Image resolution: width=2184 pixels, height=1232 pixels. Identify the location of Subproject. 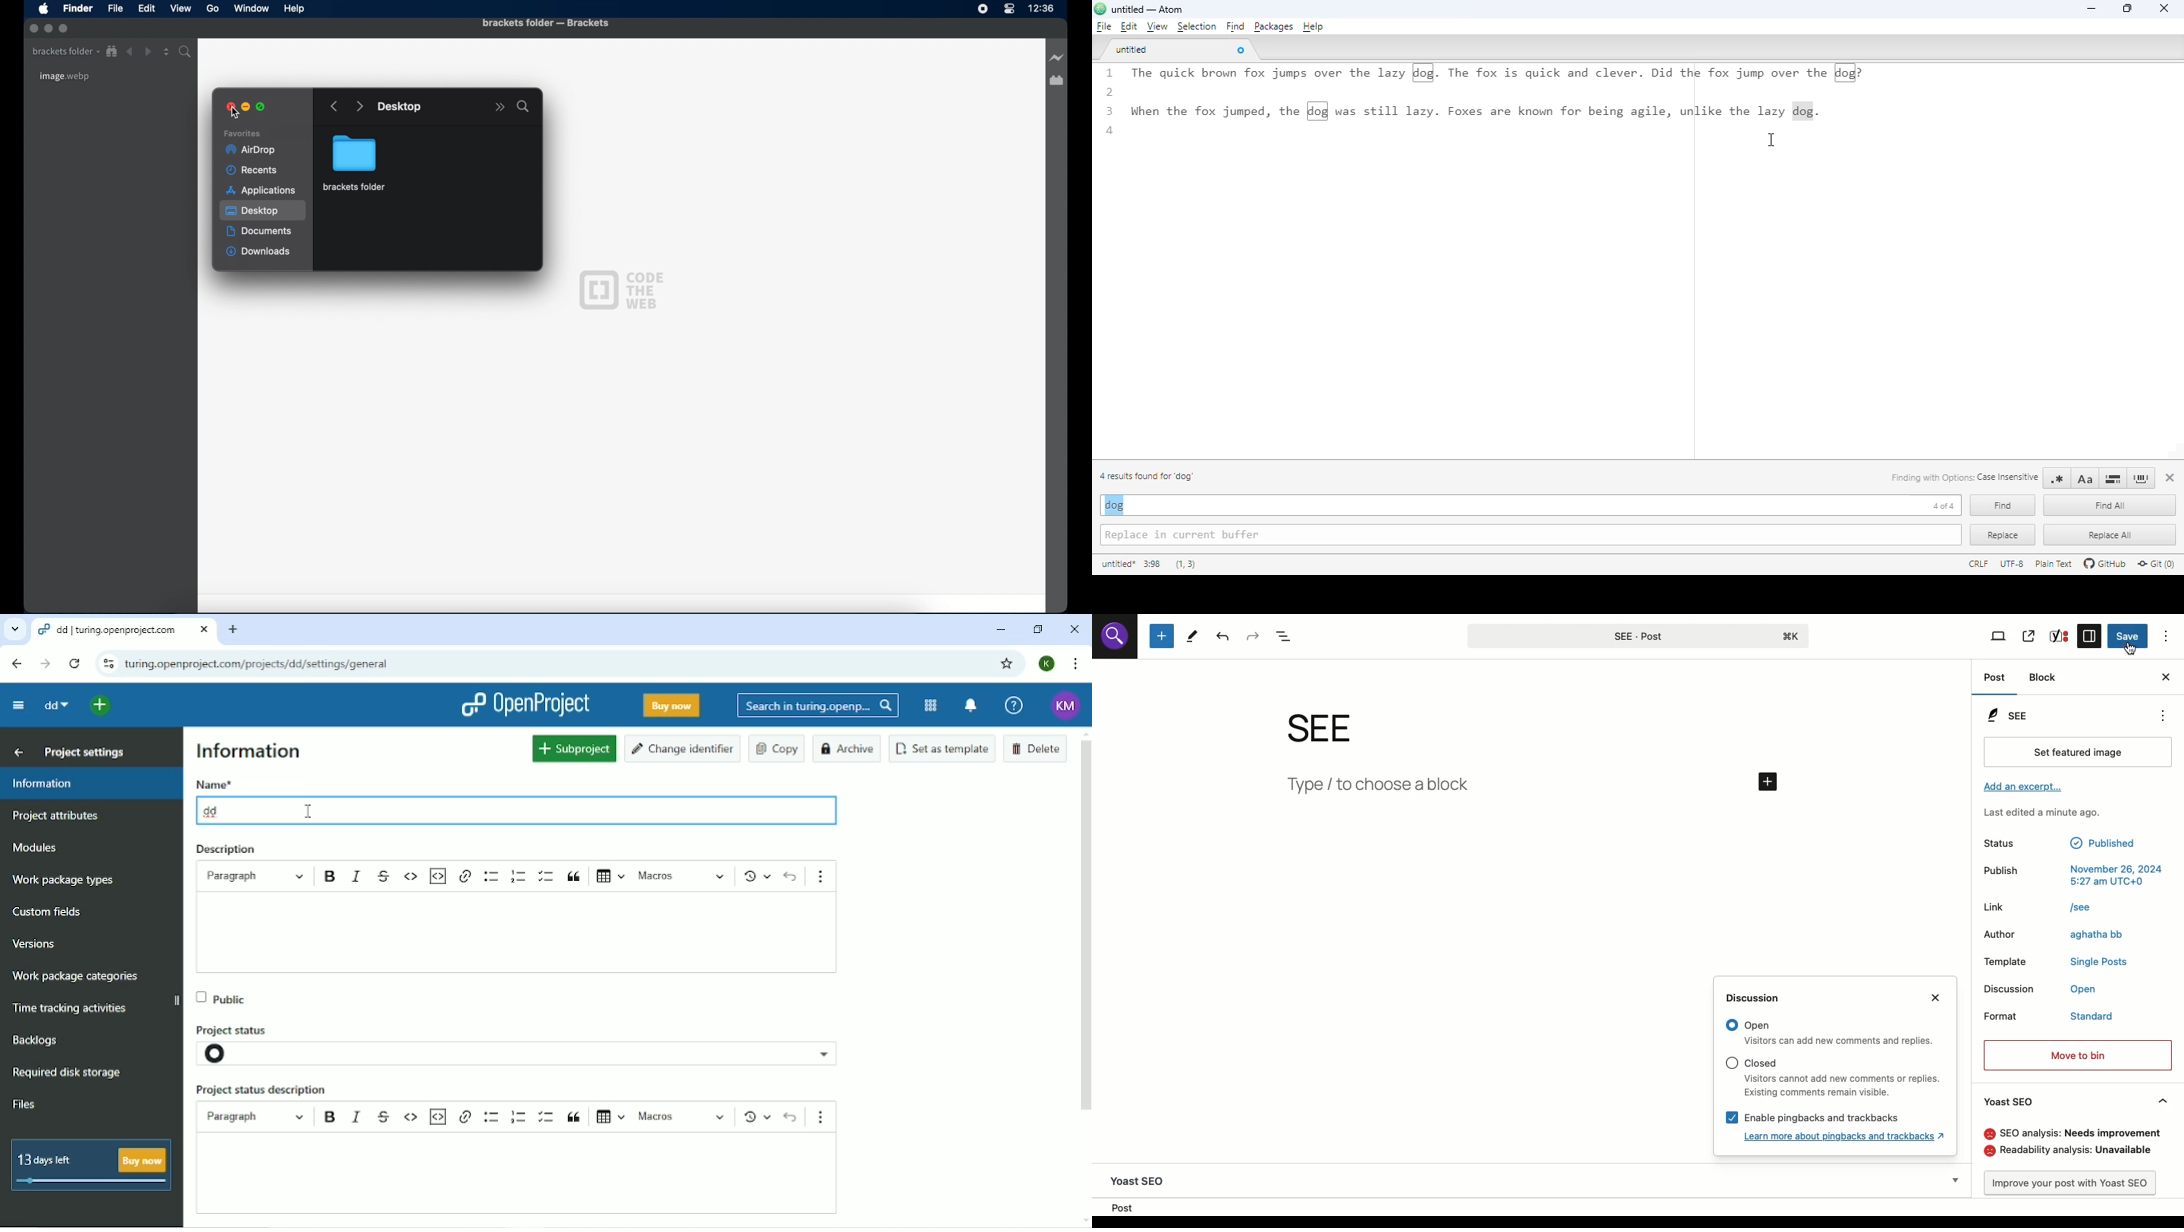
(574, 748).